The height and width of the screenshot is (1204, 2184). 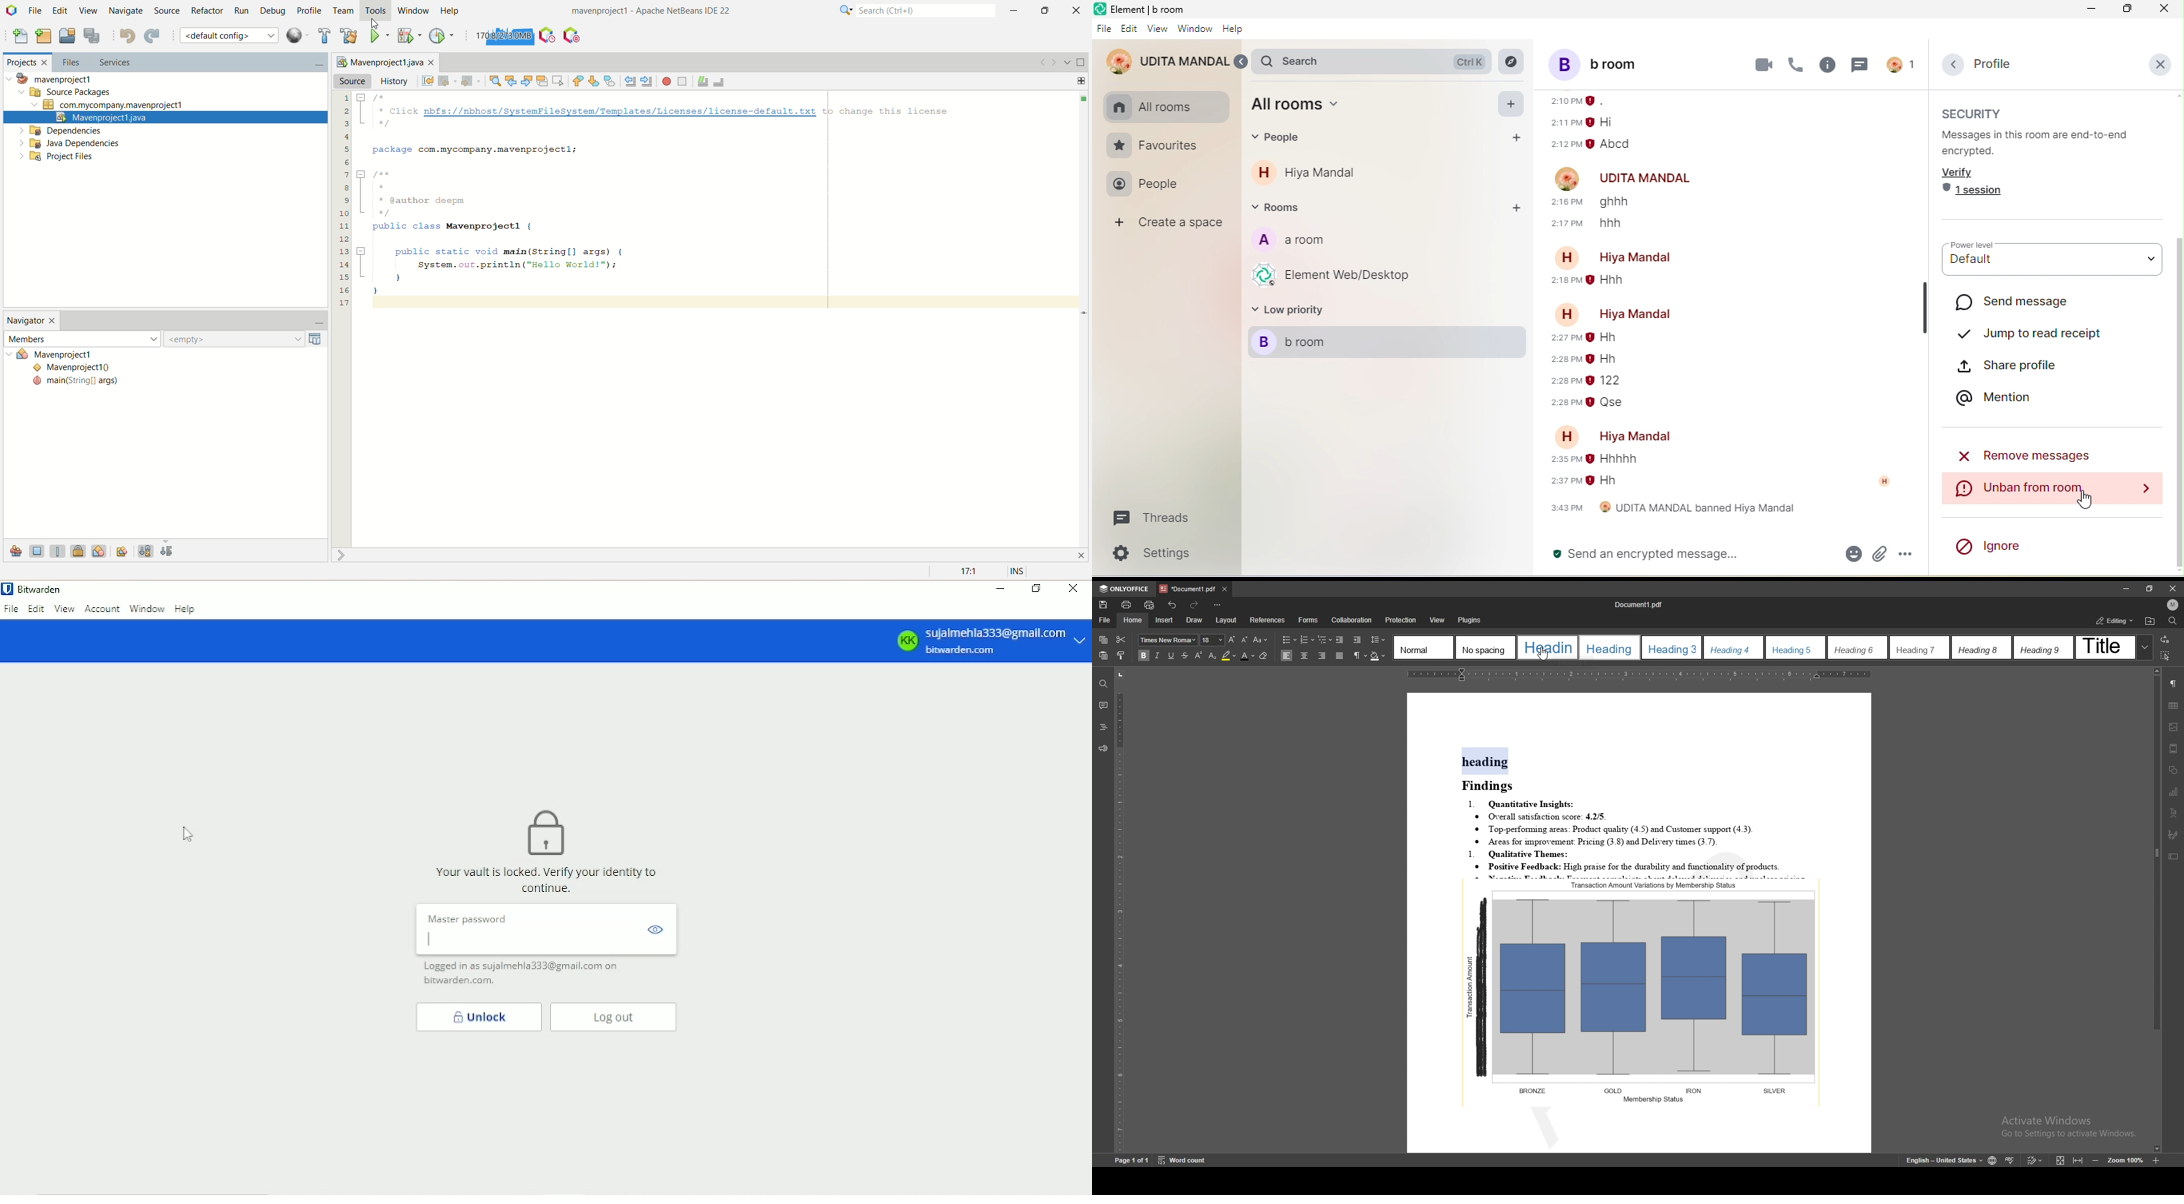 What do you see at coordinates (2156, 1150) in the screenshot?
I see `scroll down` at bounding box center [2156, 1150].